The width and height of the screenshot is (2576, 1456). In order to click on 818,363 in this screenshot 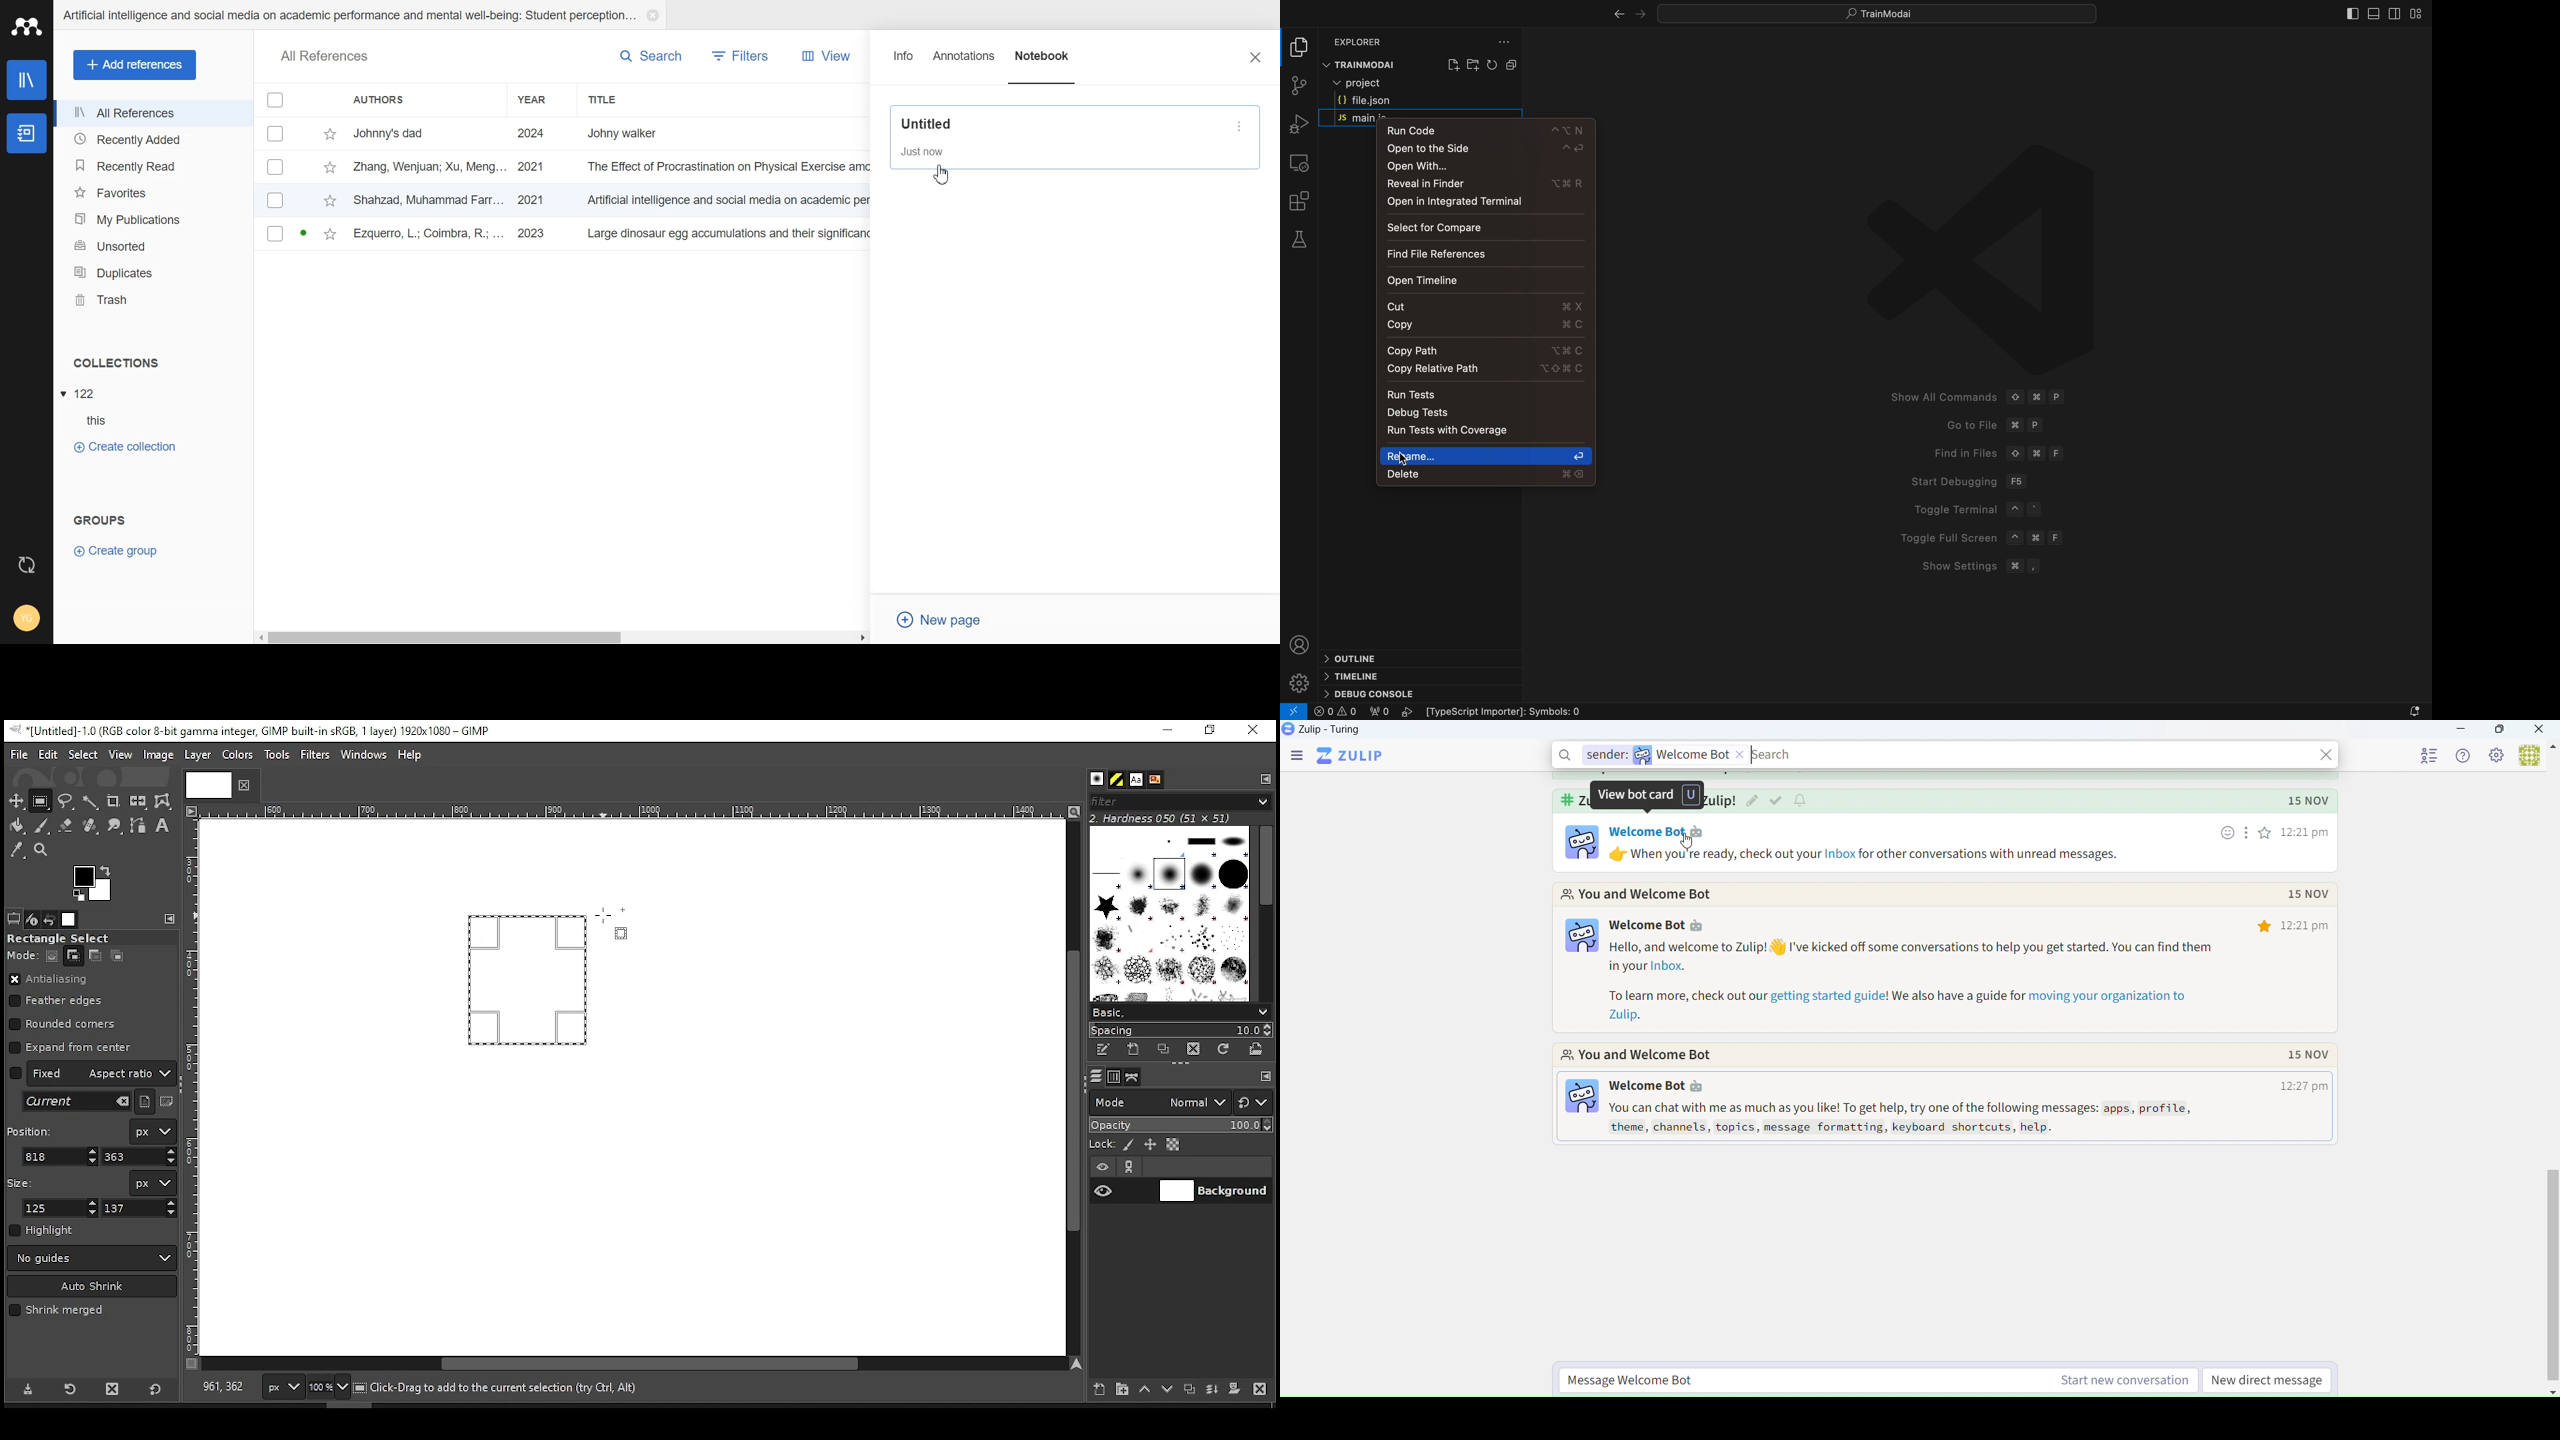, I will do `click(221, 1387)`.